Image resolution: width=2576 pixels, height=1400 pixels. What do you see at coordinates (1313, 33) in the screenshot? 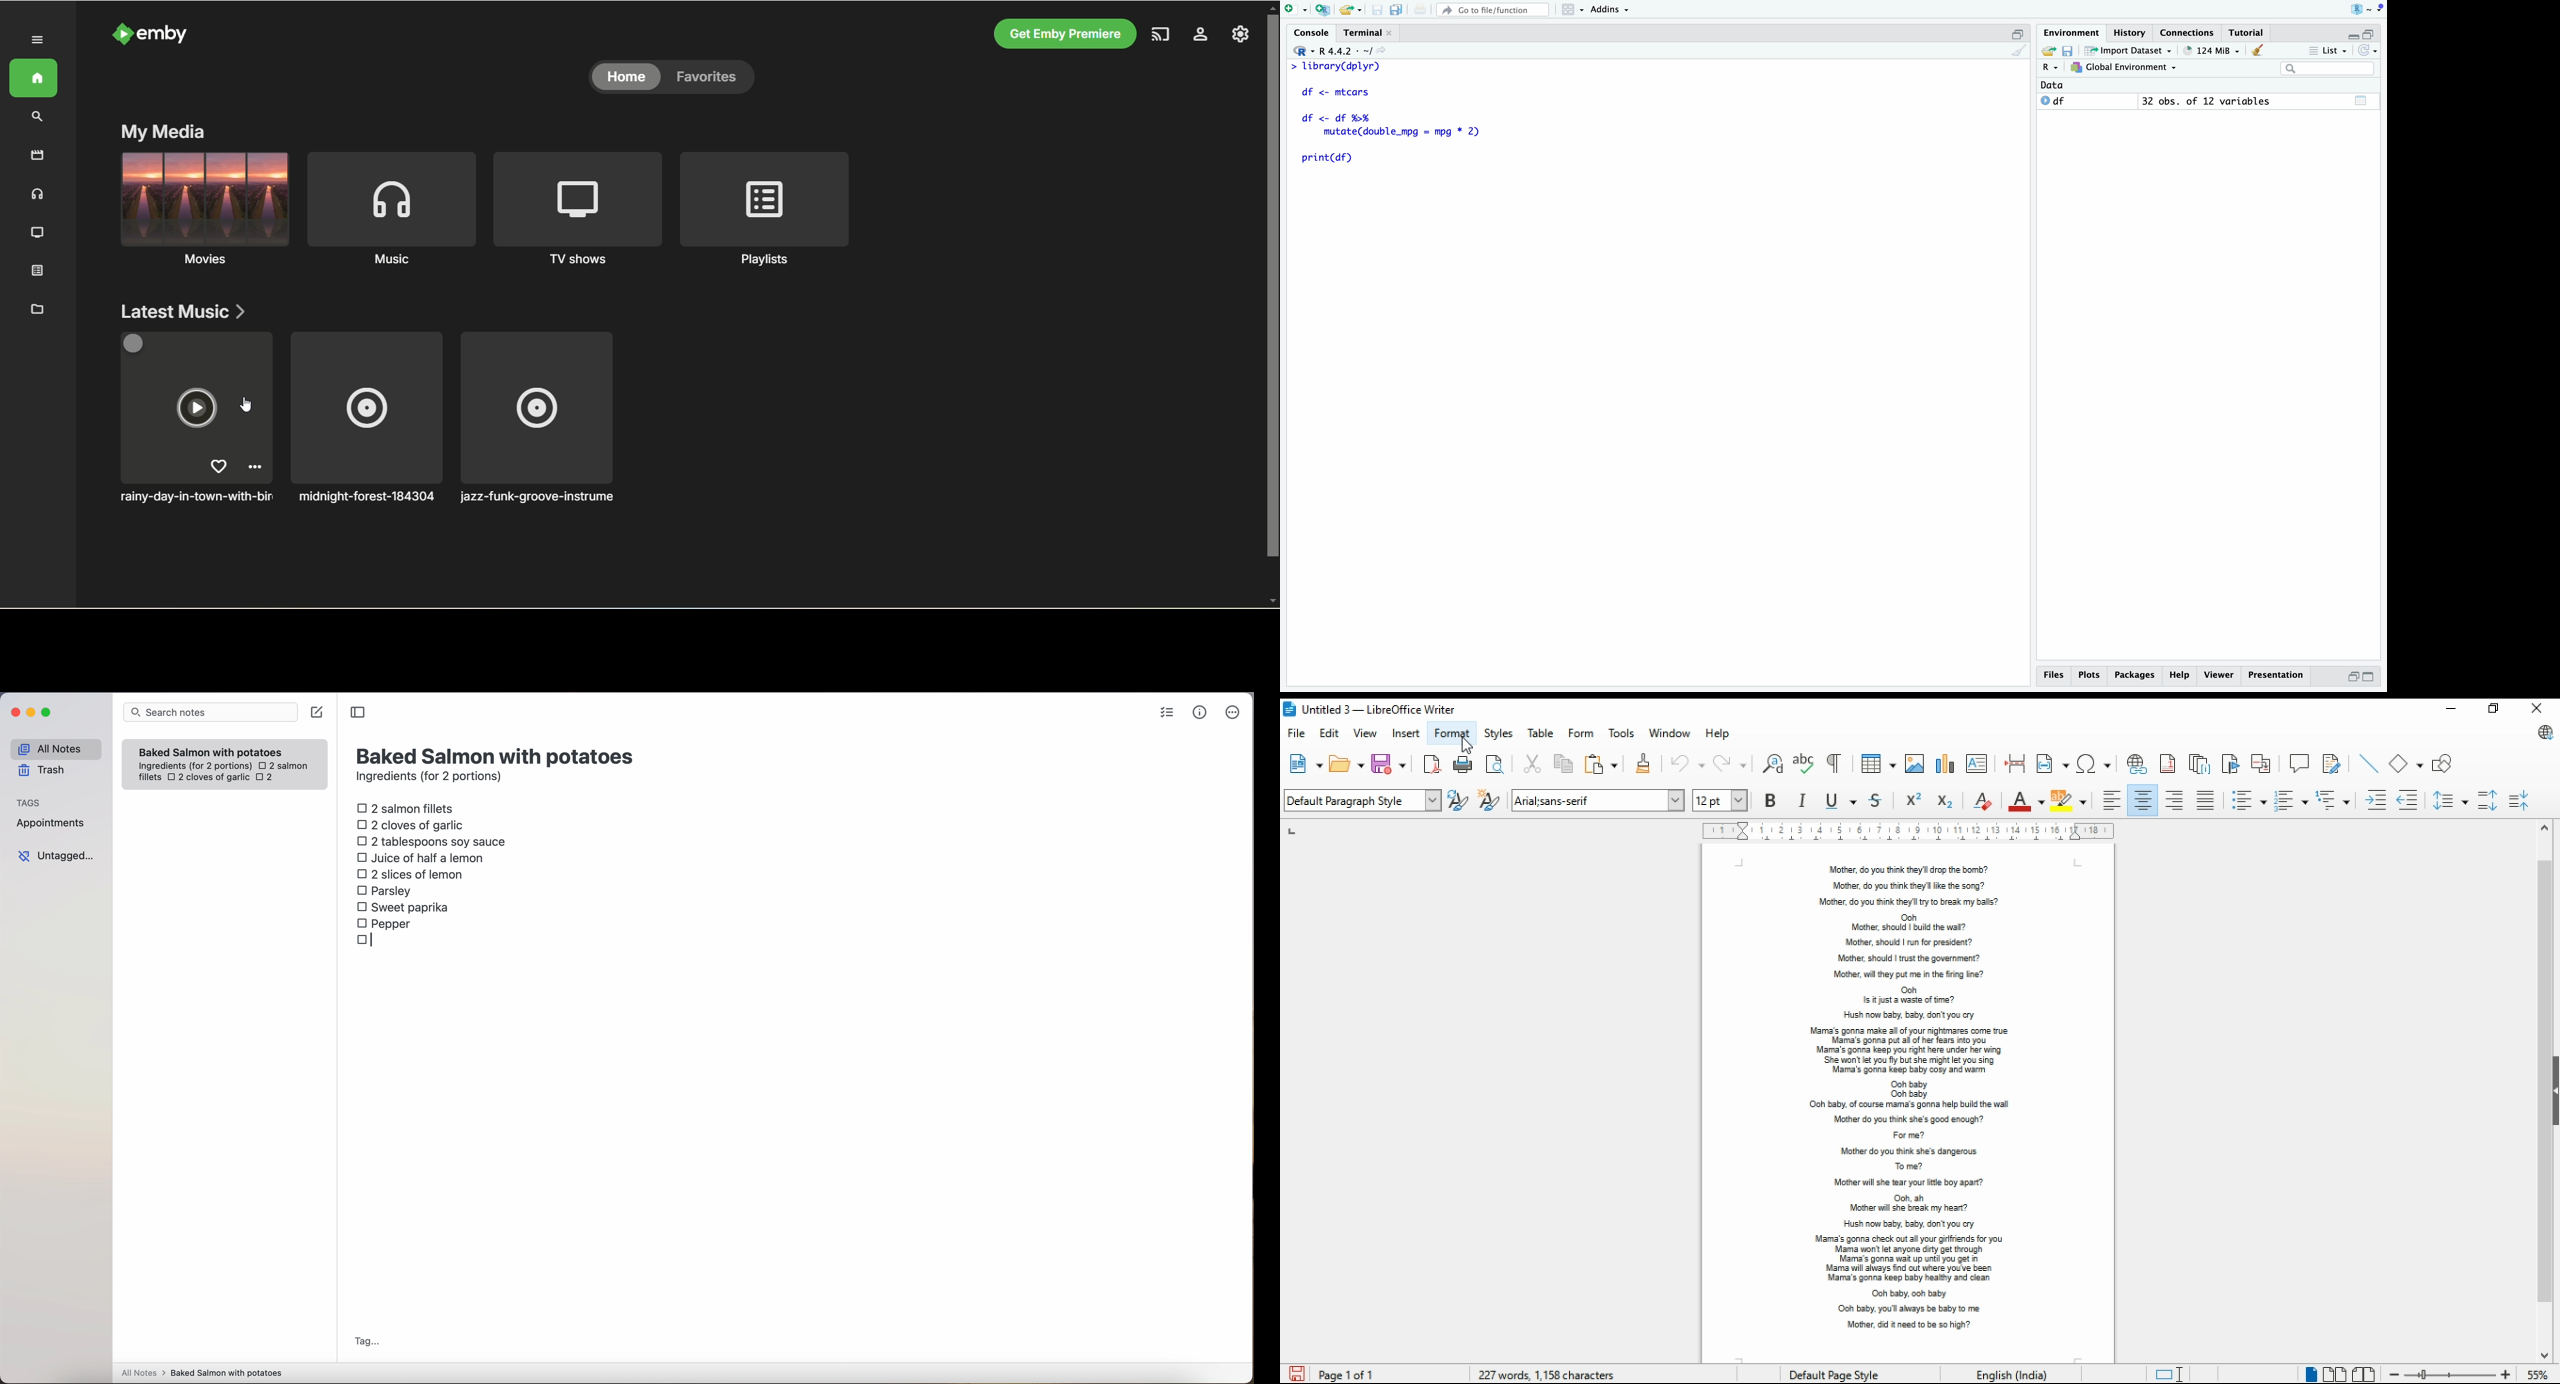
I see `console` at bounding box center [1313, 33].